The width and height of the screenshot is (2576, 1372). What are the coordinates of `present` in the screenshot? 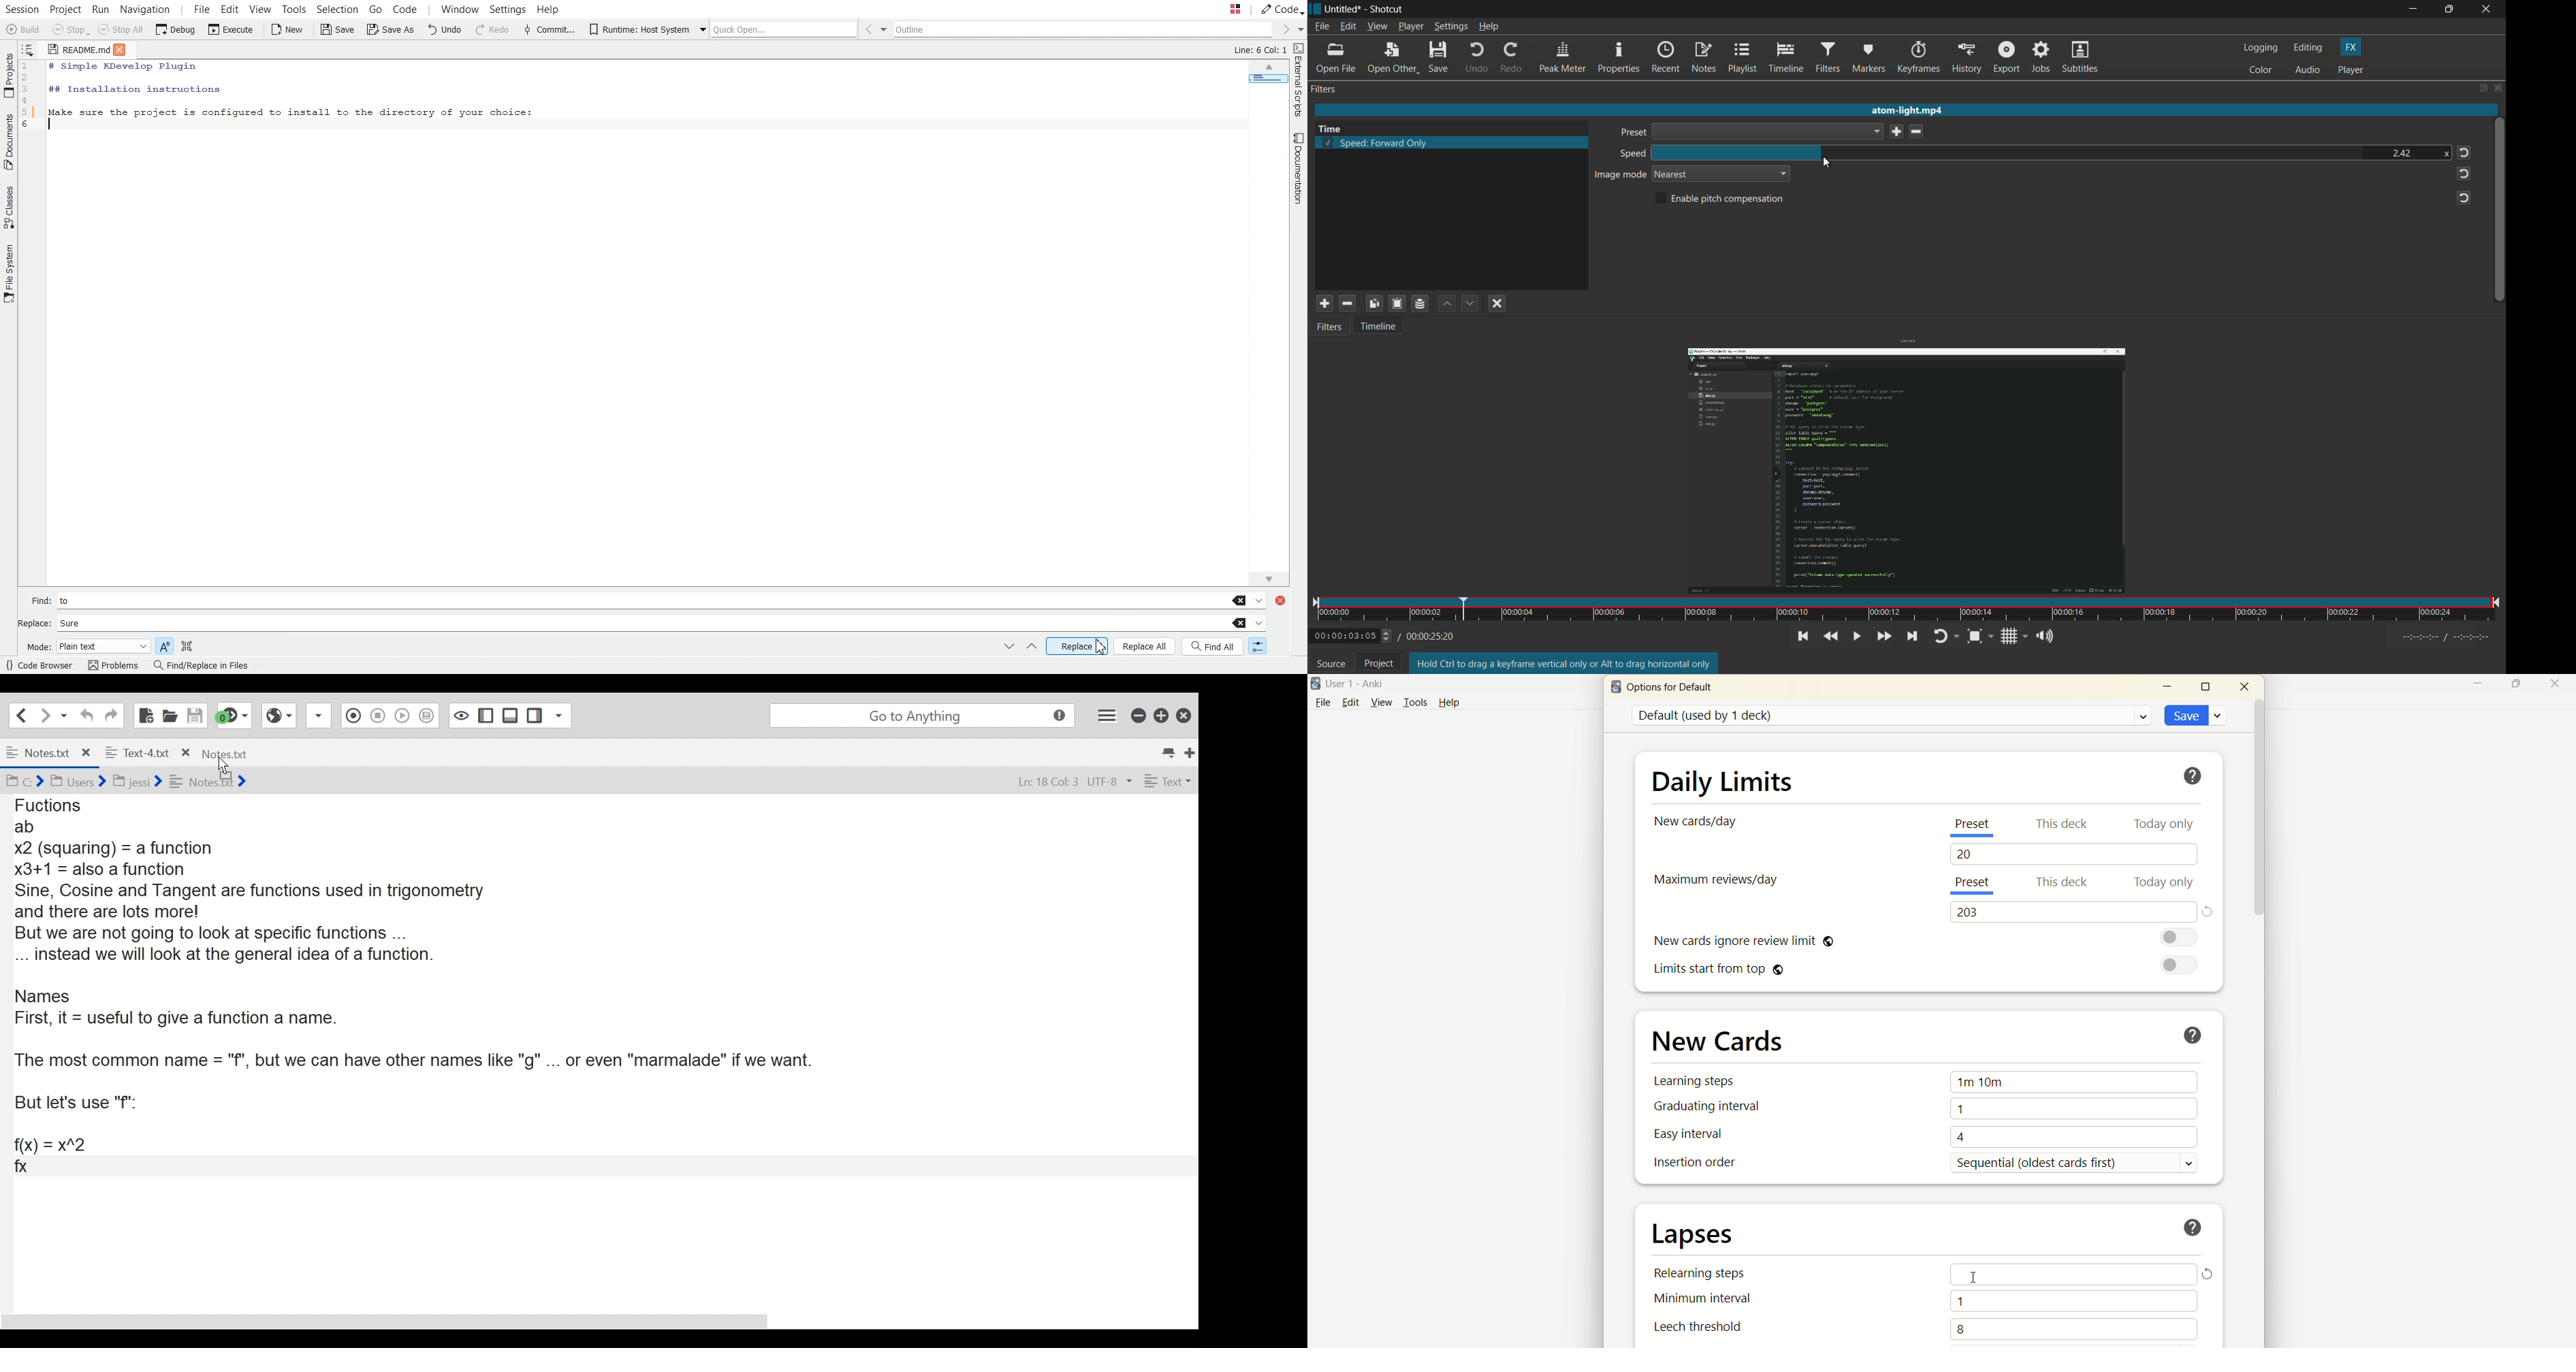 It's located at (1977, 885).